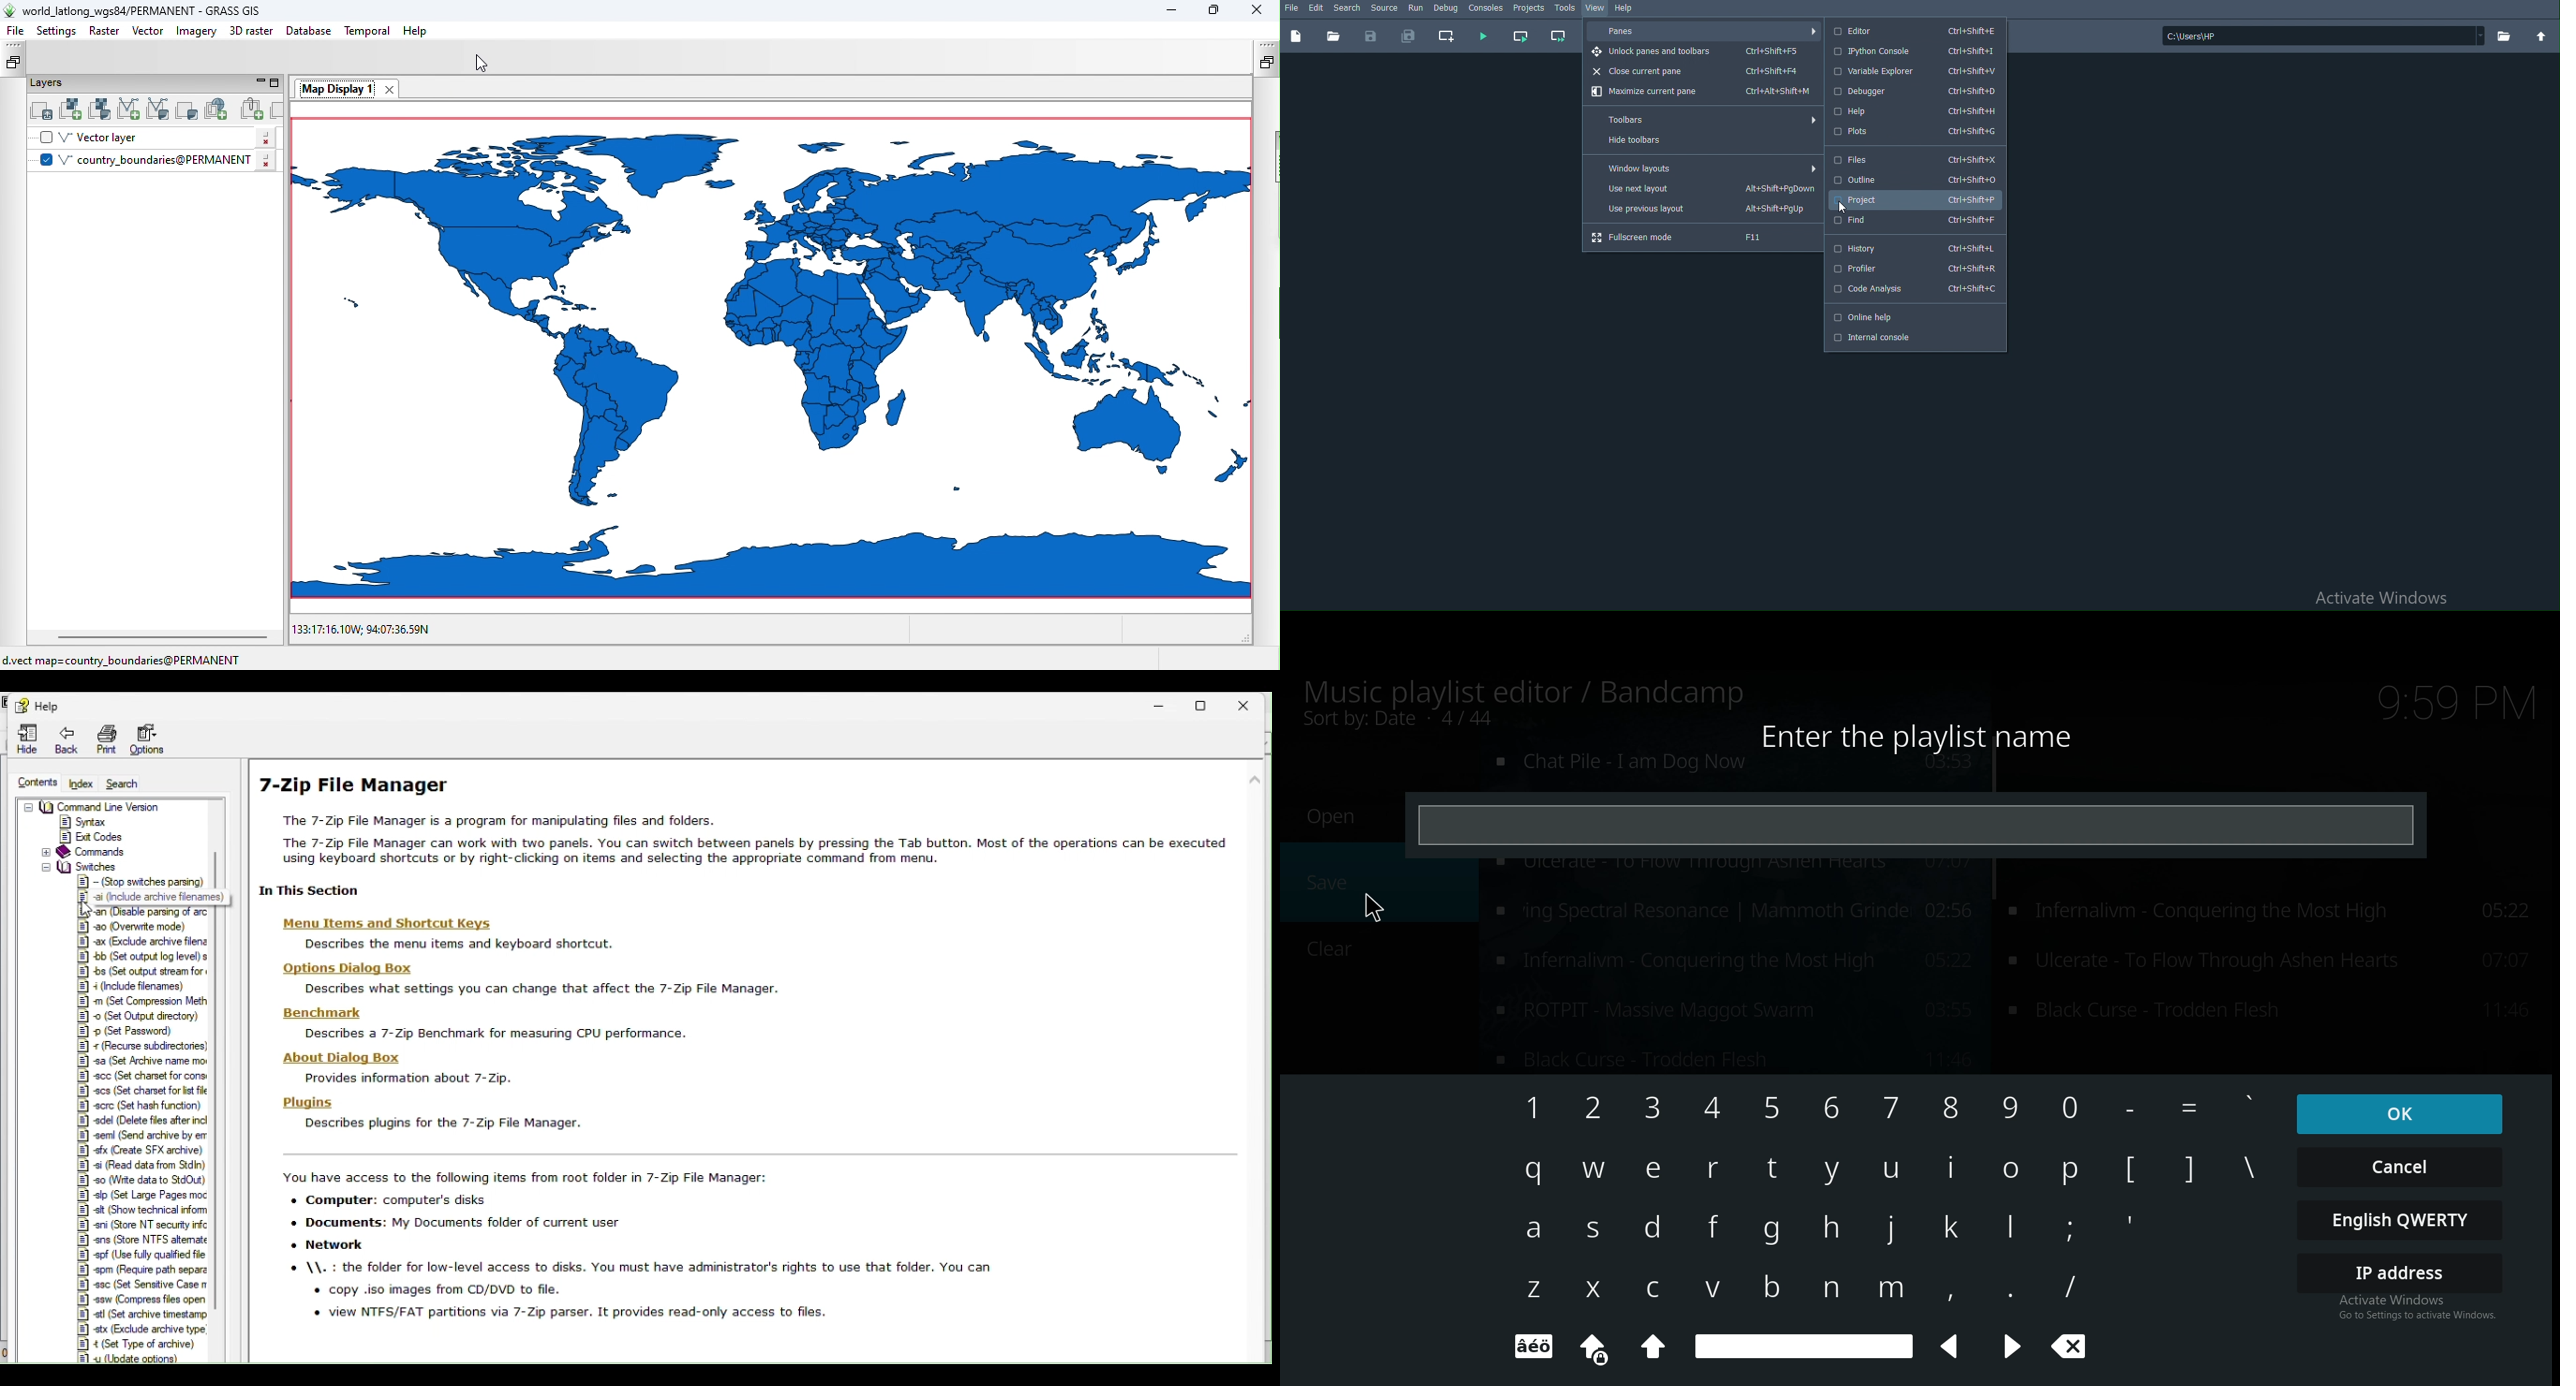 Image resolution: width=2576 pixels, height=1400 pixels. Describe the element at coordinates (2133, 1171) in the screenshot. I see `keyboard input` at that location.